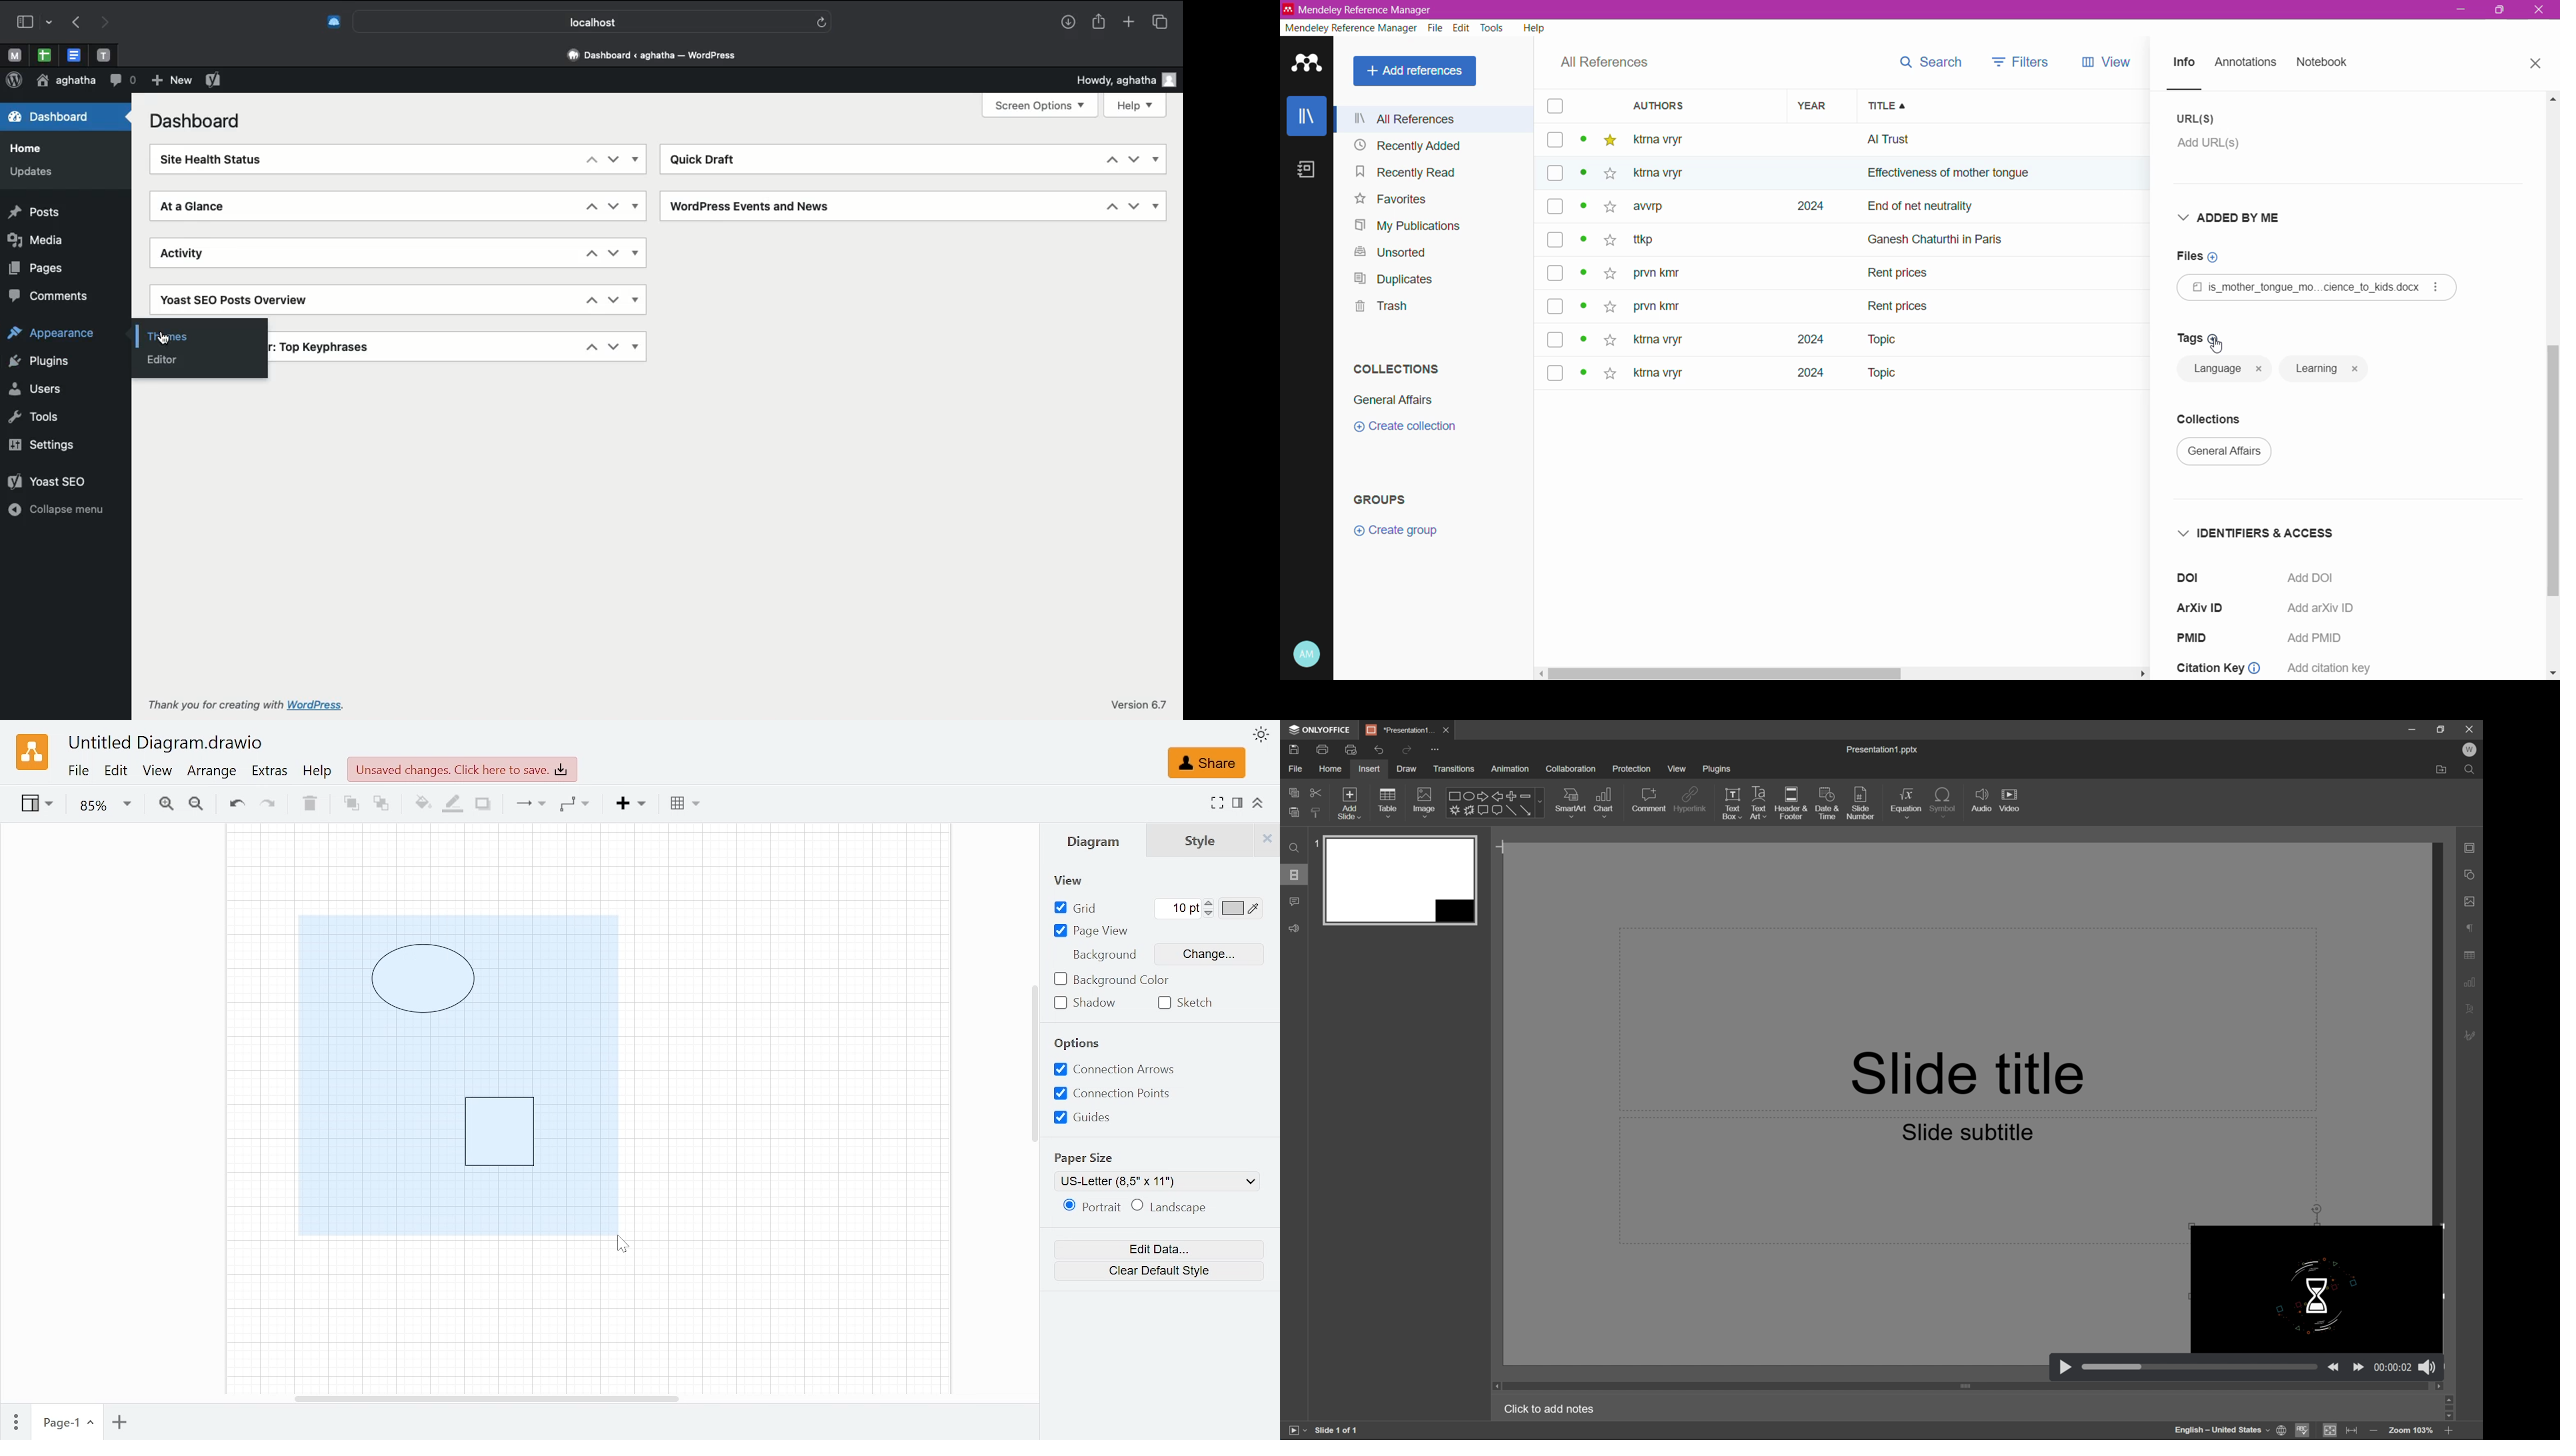  What do you see at coordinates (30, 22) in the screenshot?
I see `Sidebar` at bounding box center [30, 22].